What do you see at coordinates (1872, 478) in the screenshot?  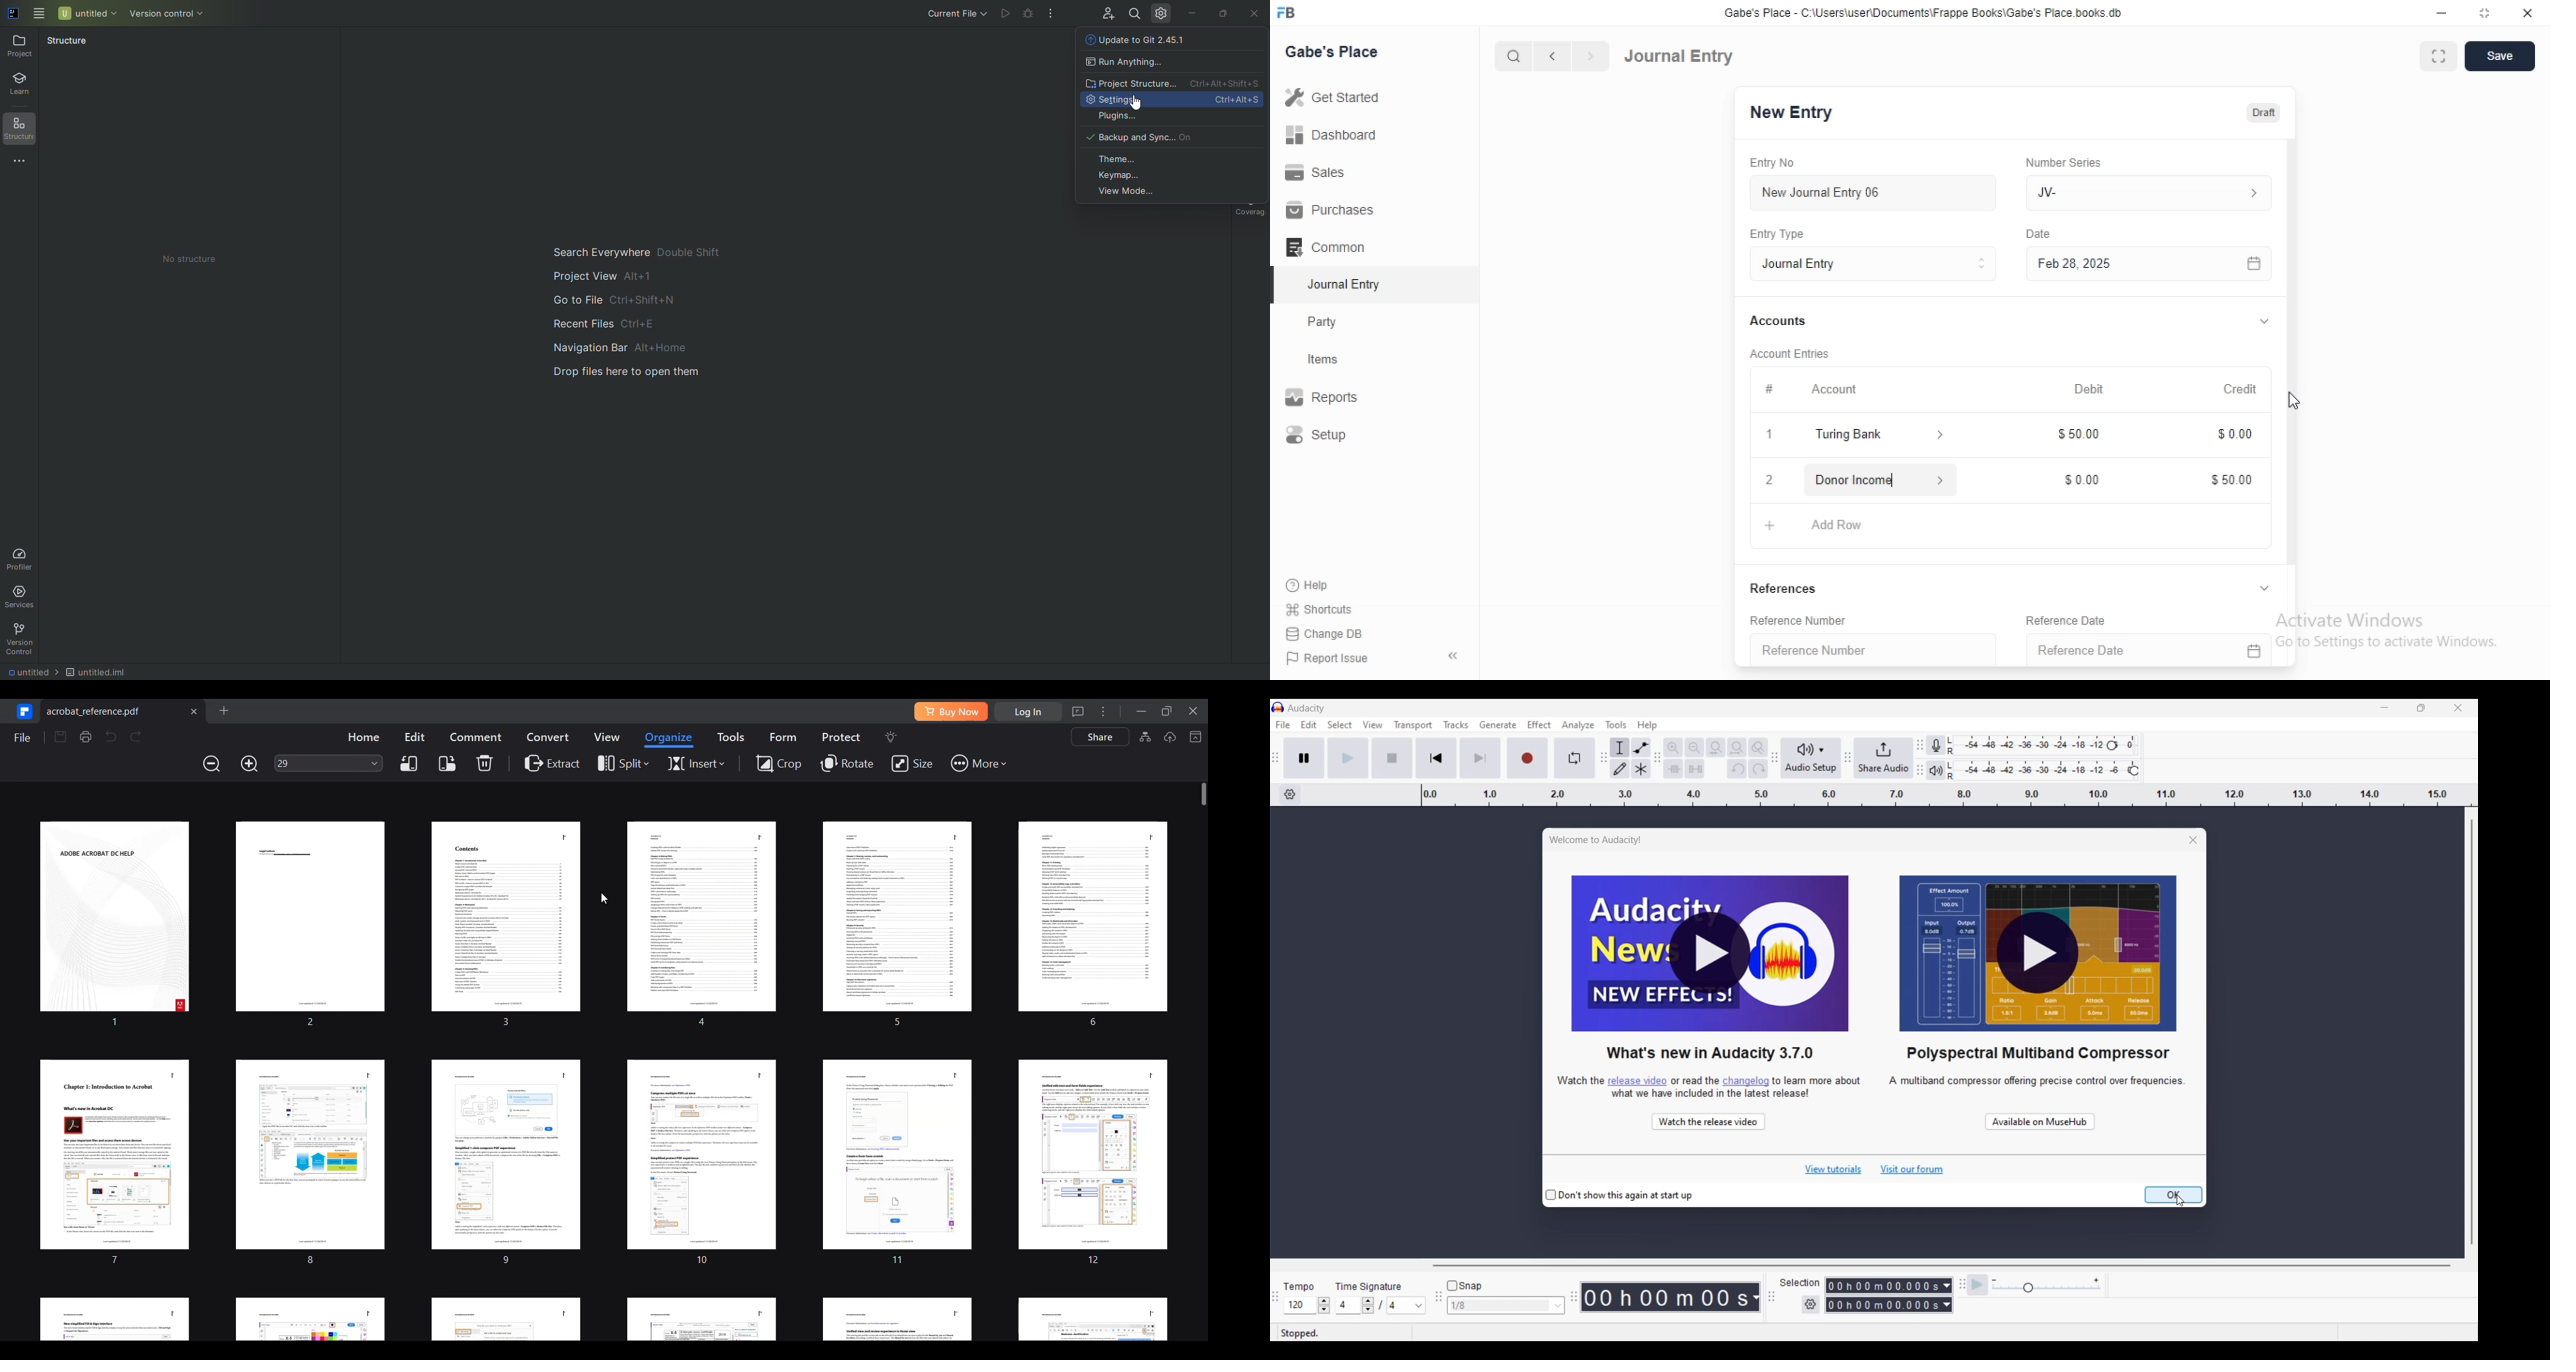 I see `donor income` at bounding box center [1872, 478].